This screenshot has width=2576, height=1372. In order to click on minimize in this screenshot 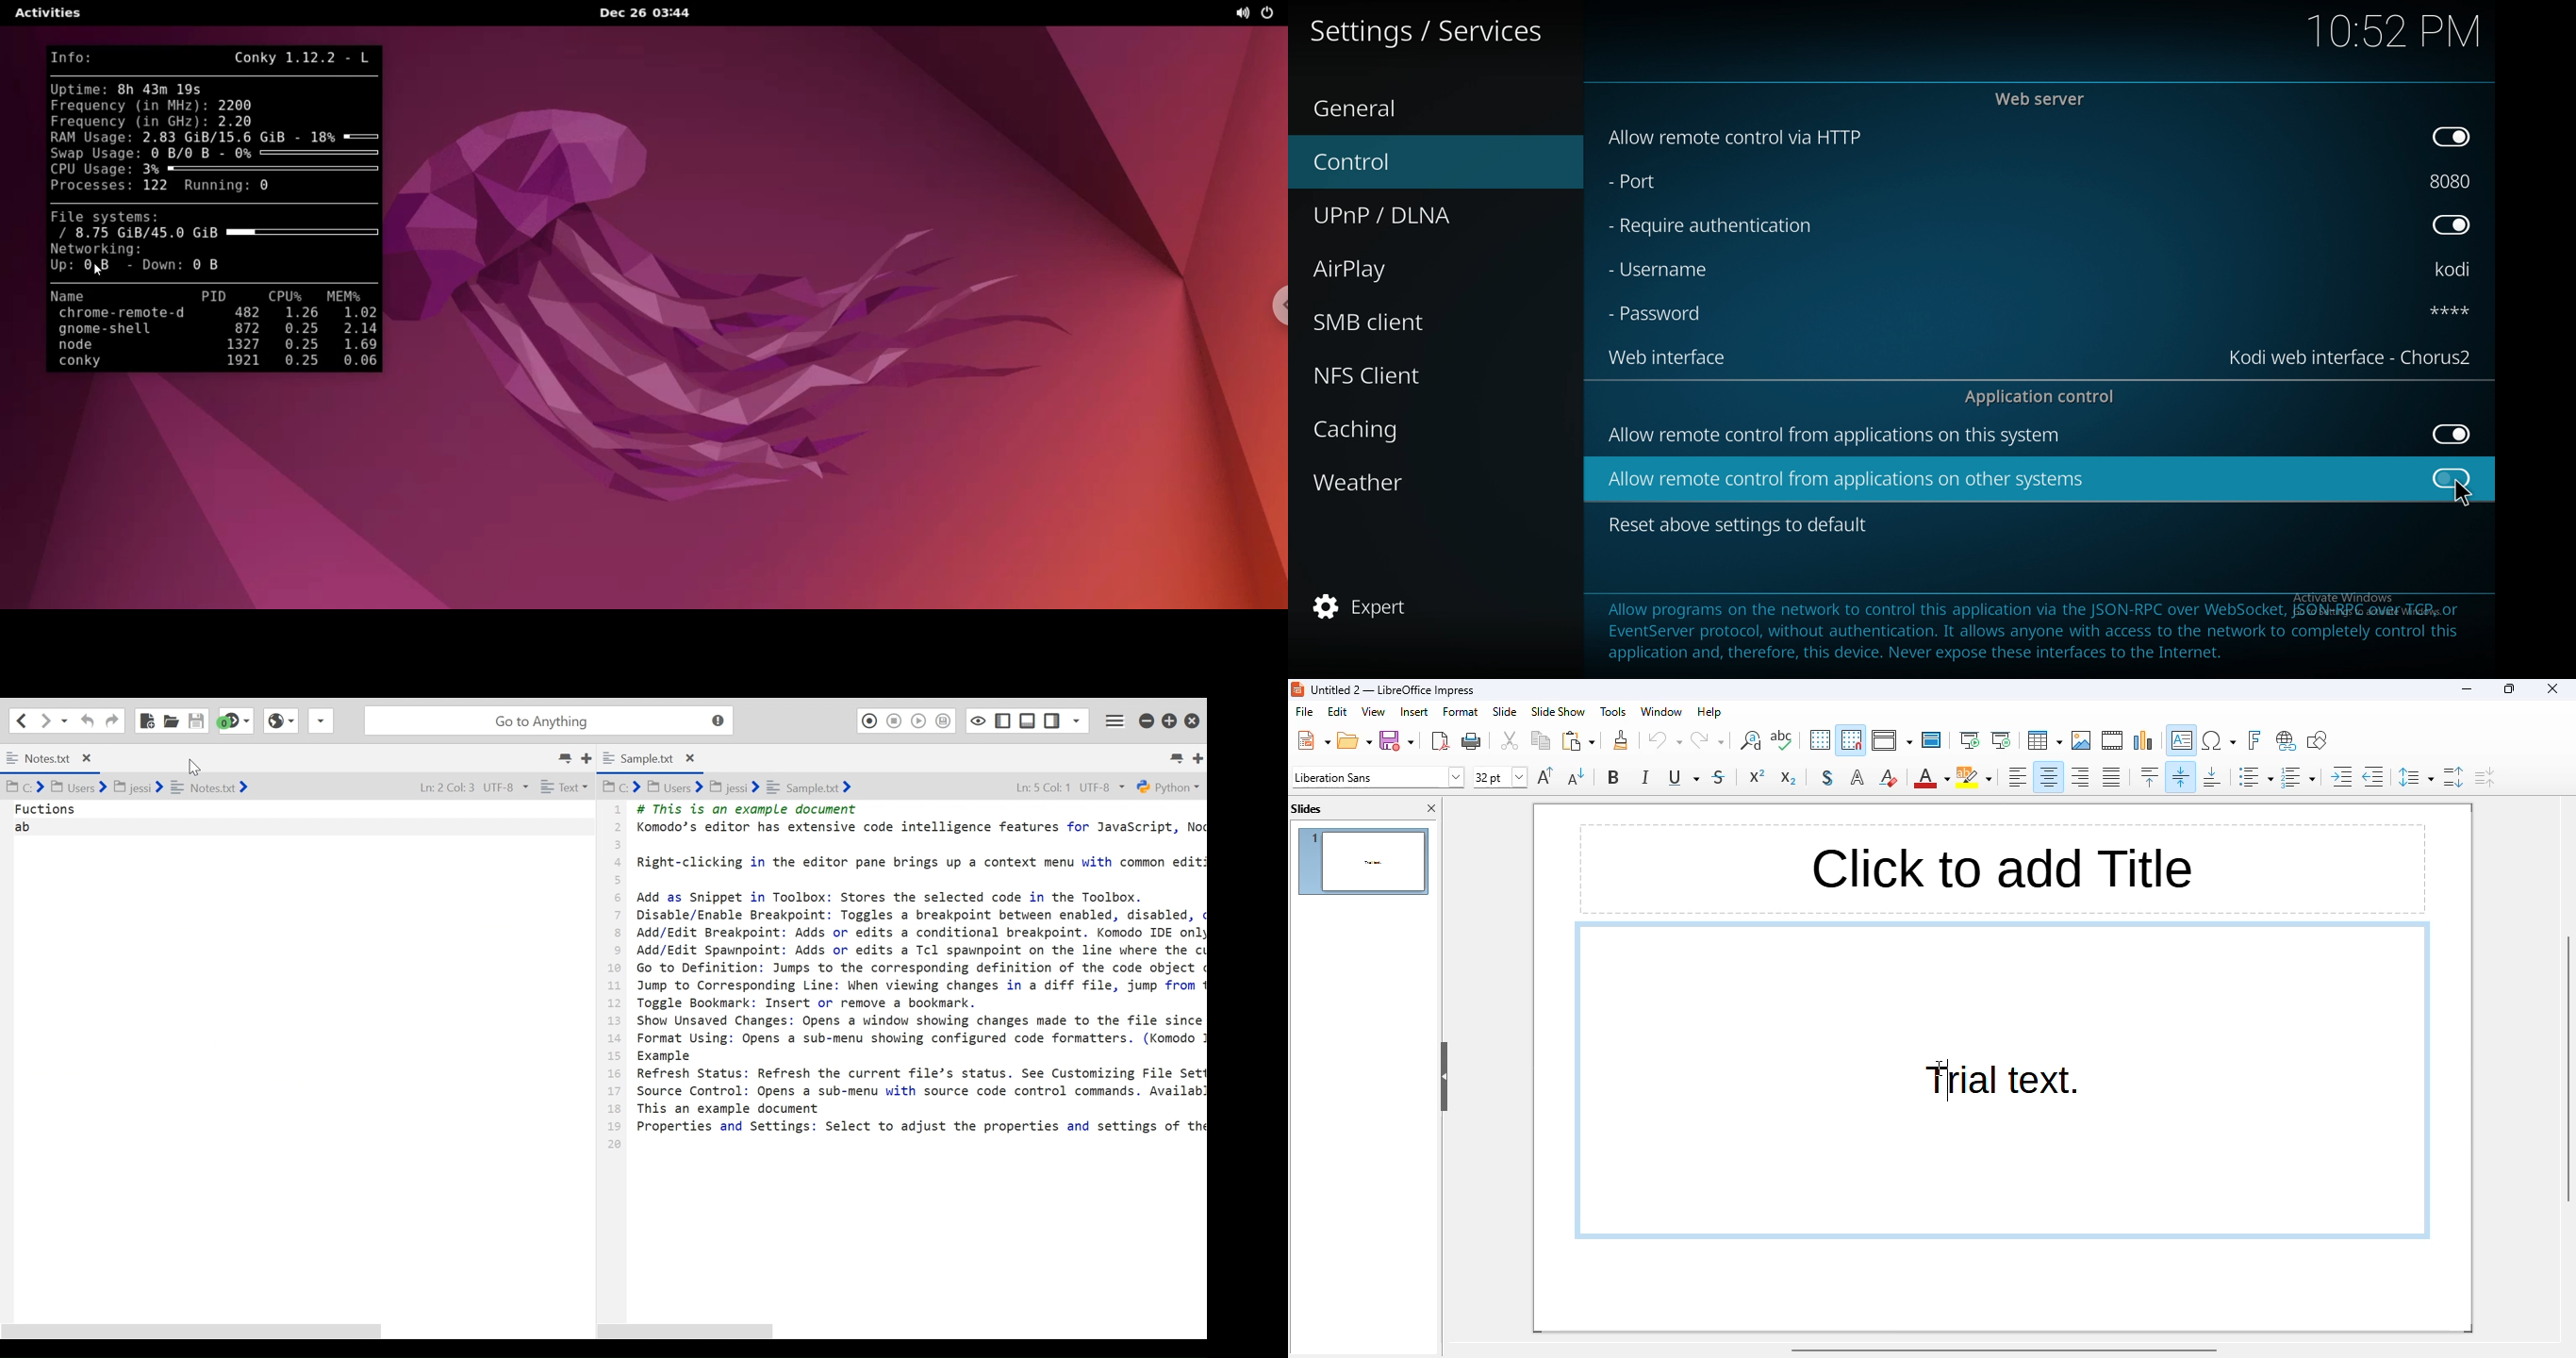, I will do `click(2467, 689)`.